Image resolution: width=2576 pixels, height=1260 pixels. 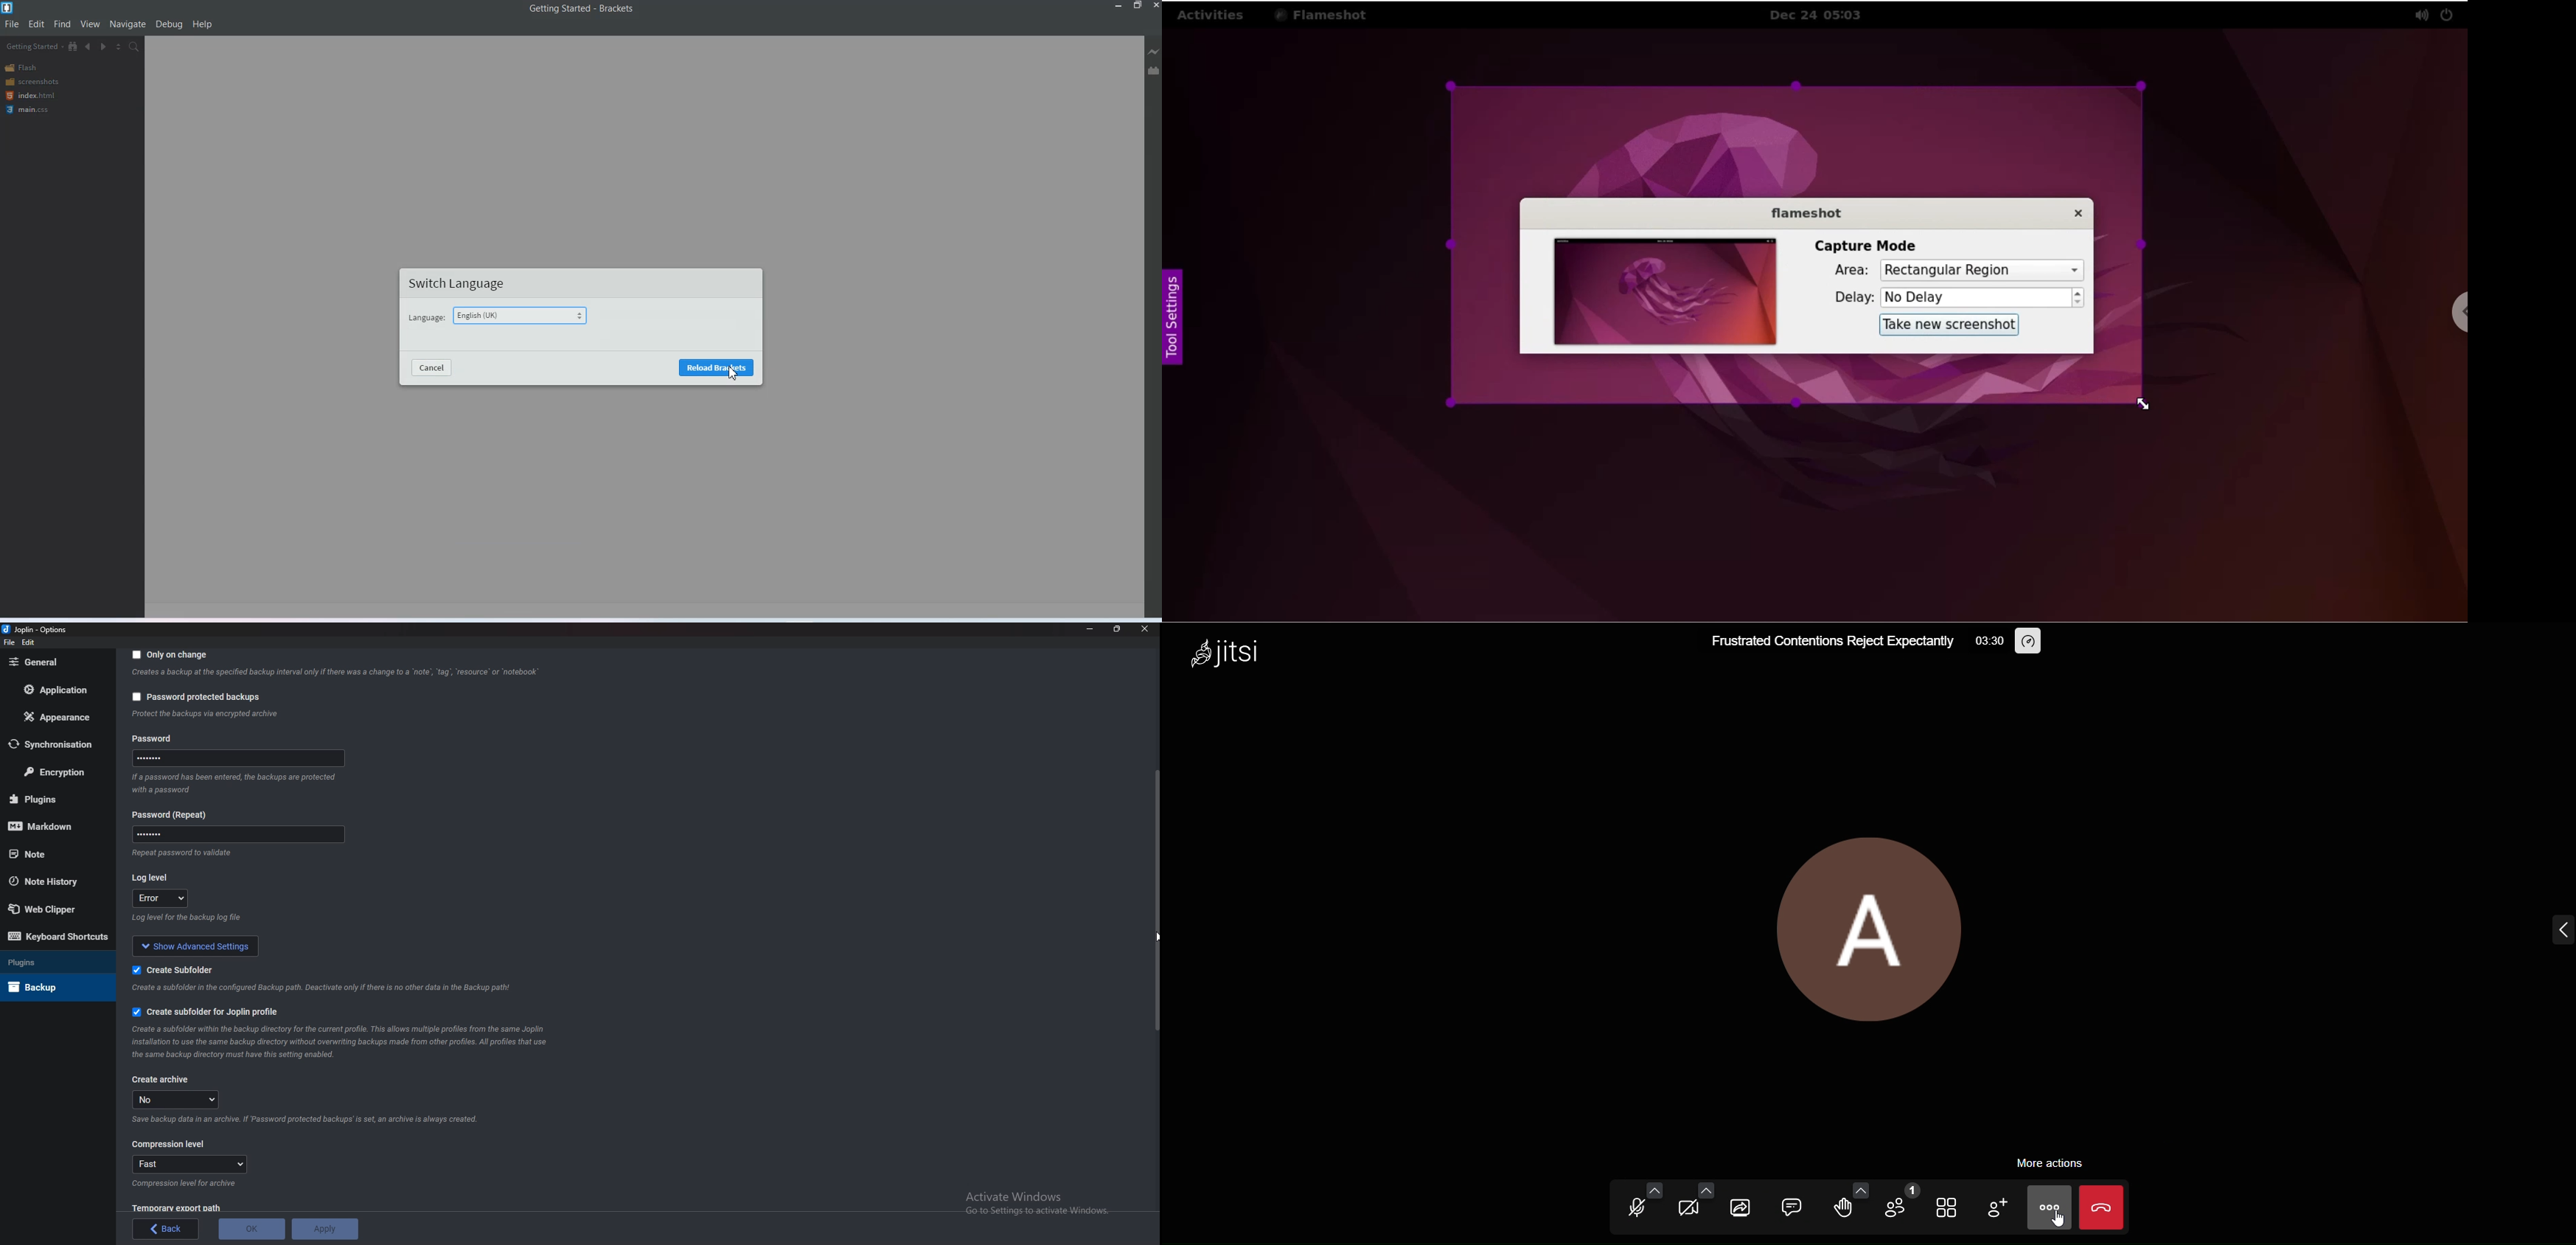 I want to click on raise your hand, so click(x=1843, y=1210).